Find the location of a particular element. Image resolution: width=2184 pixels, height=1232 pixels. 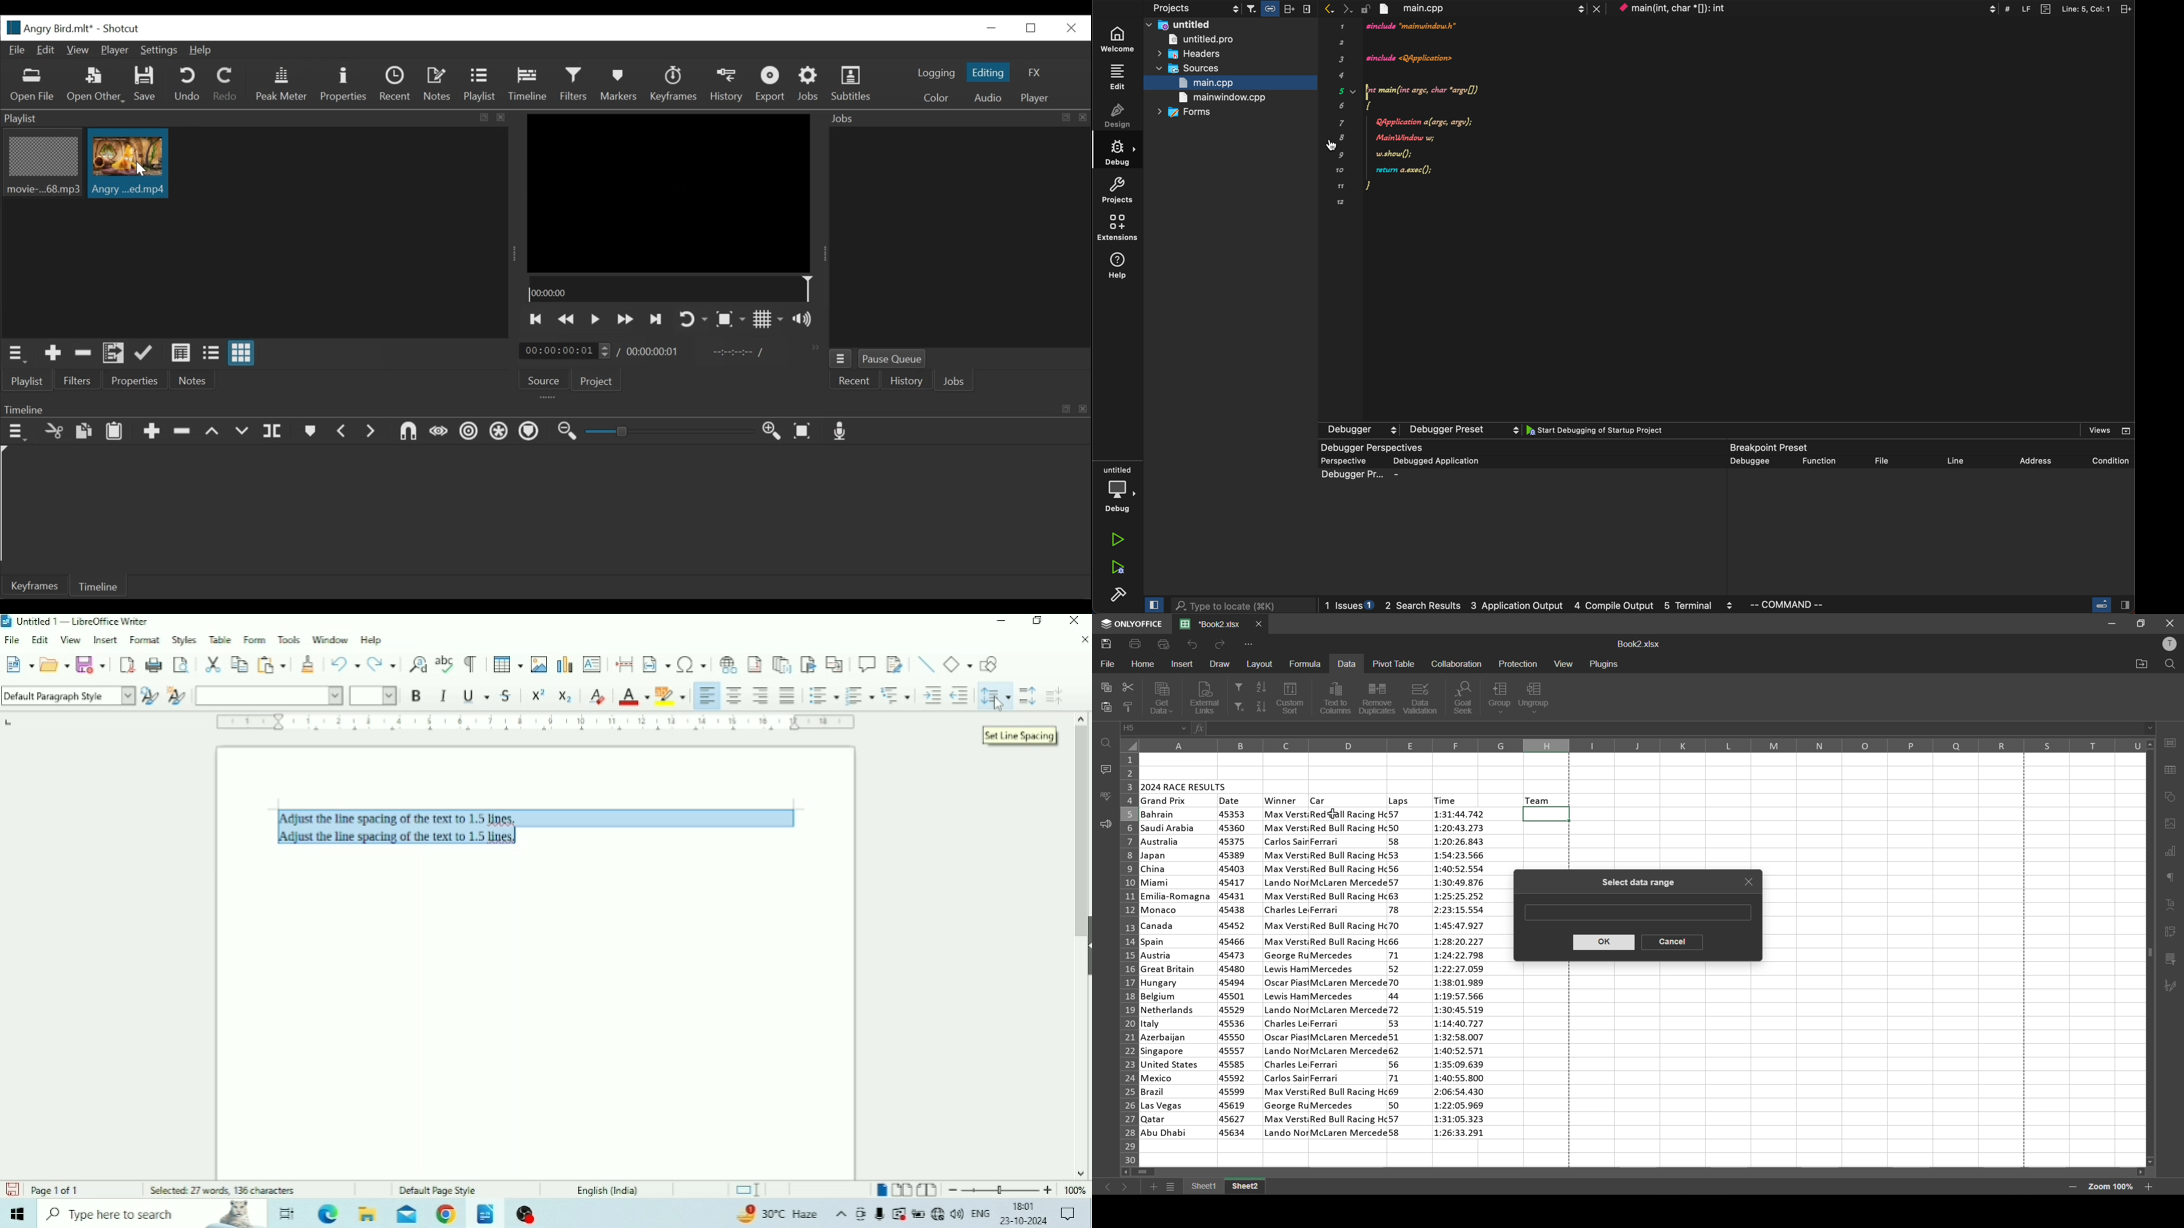

Toggle Print Preview is located at coordinates (183, 664).